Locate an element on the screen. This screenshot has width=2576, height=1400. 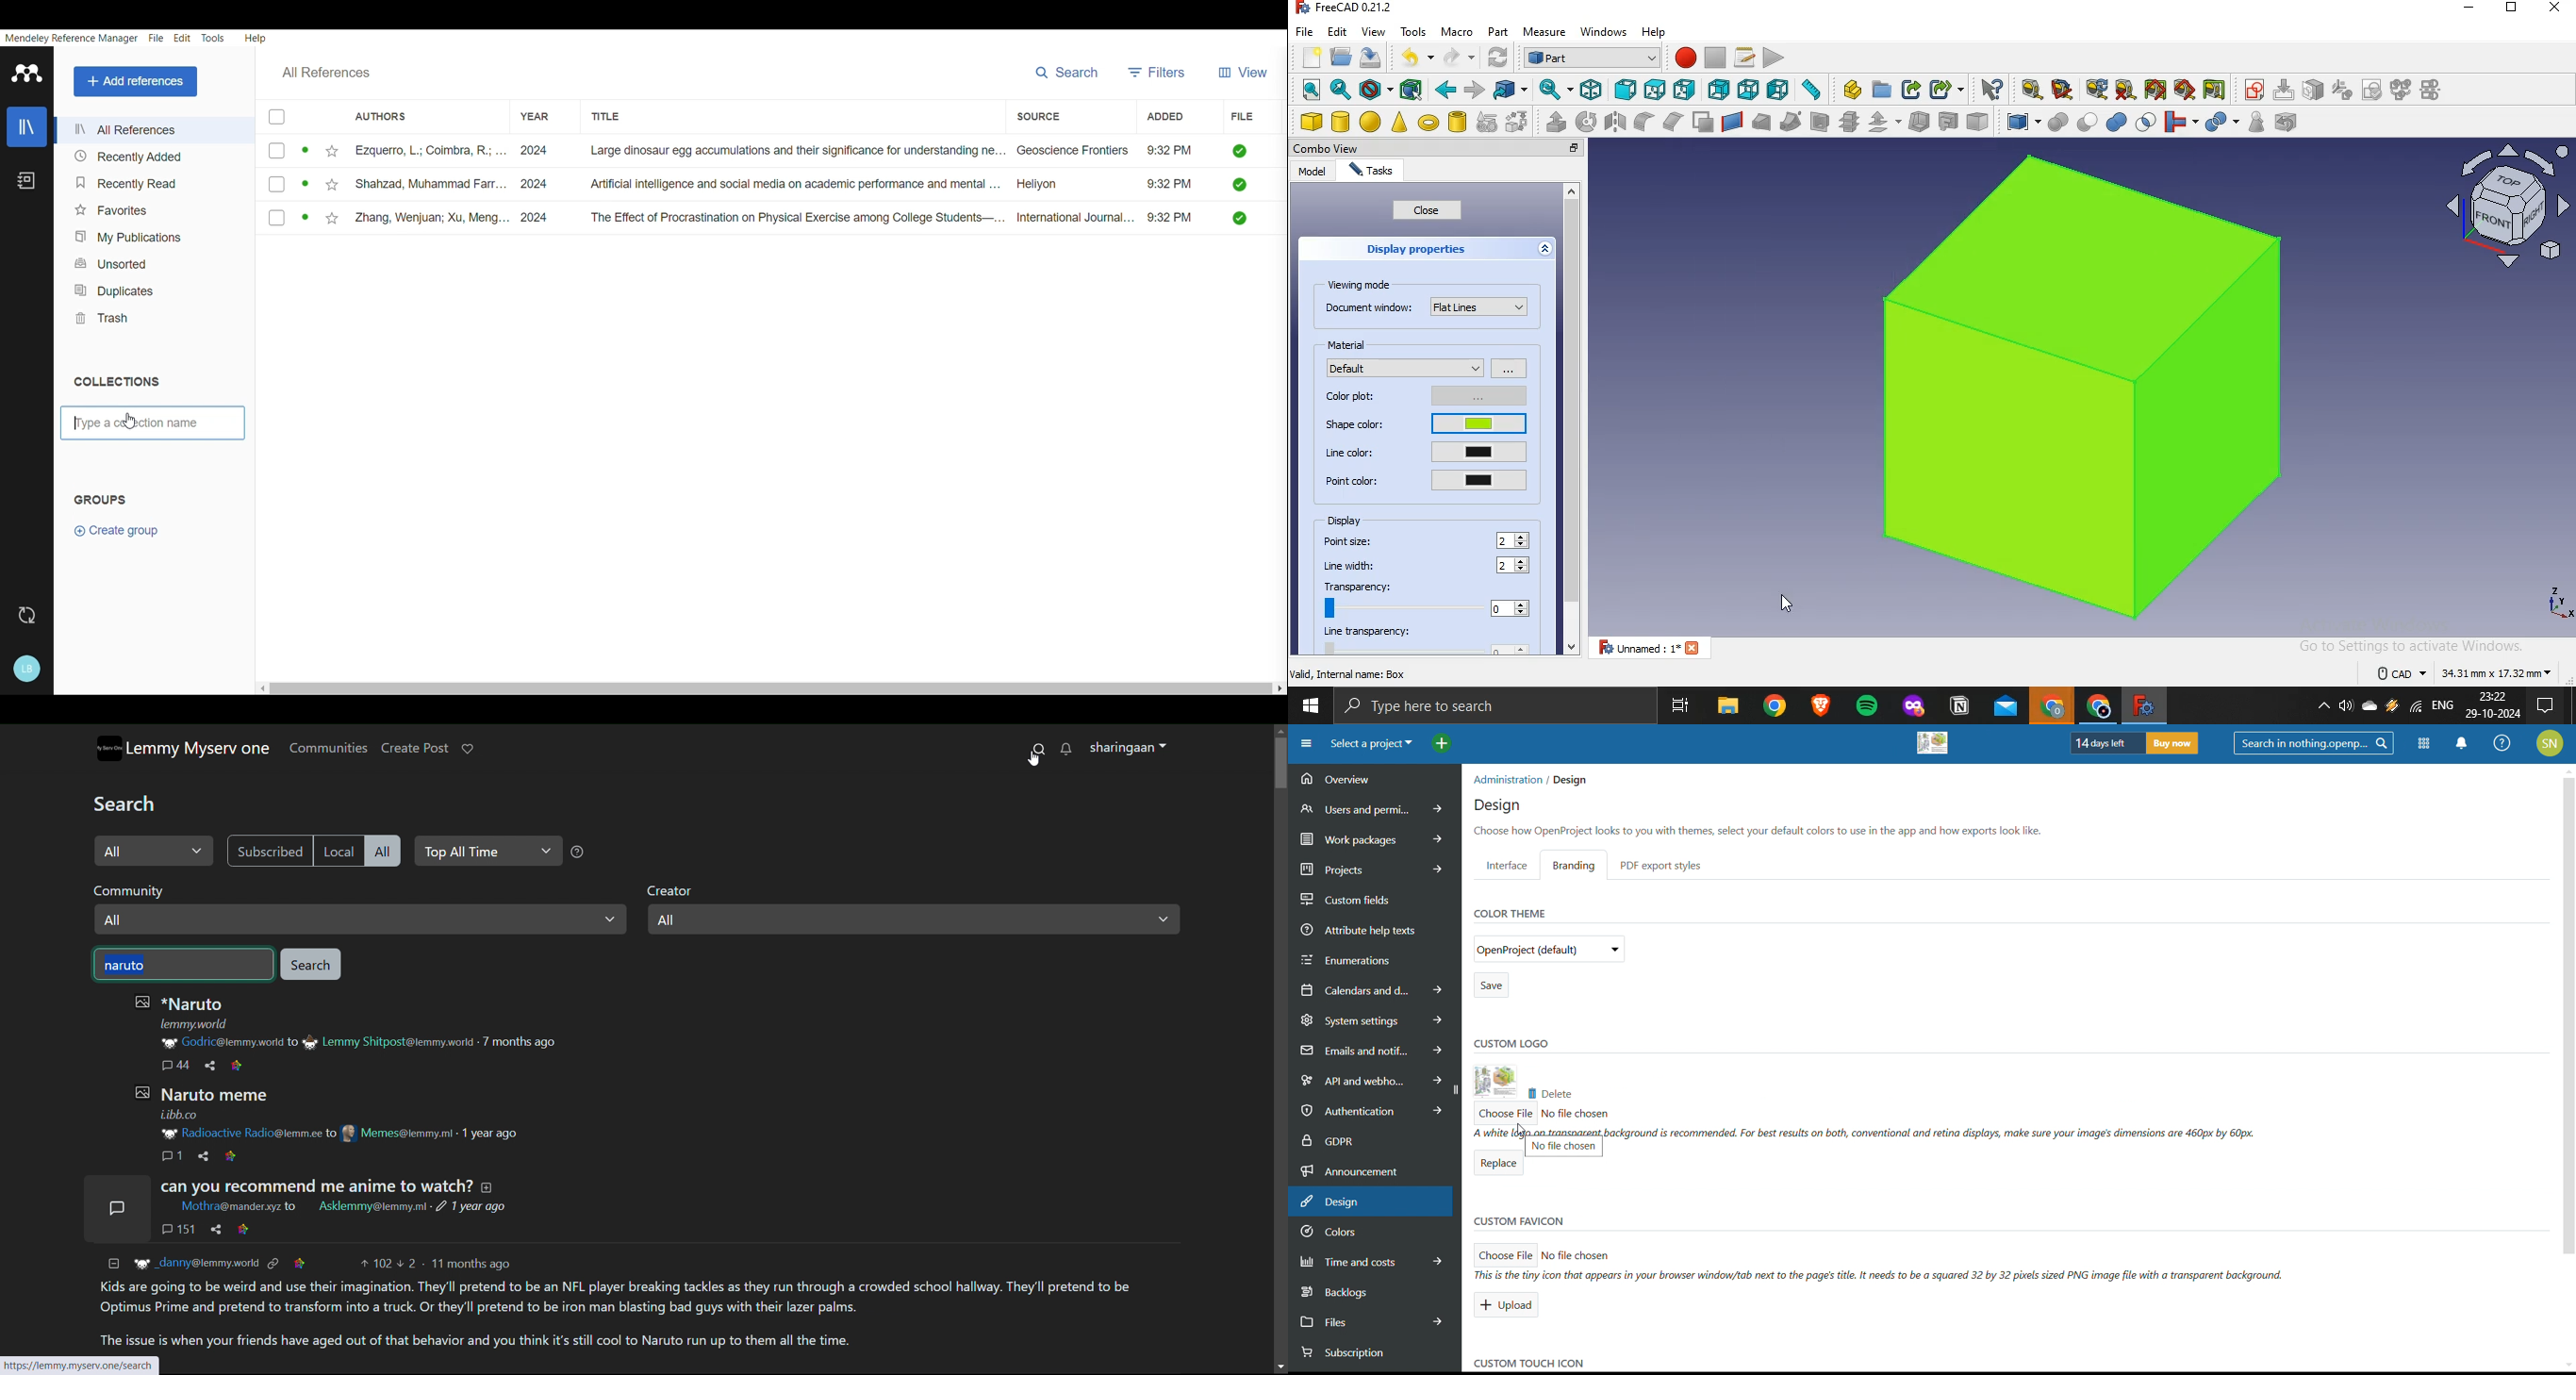
authentication is located at coordinates (1367, 1111).